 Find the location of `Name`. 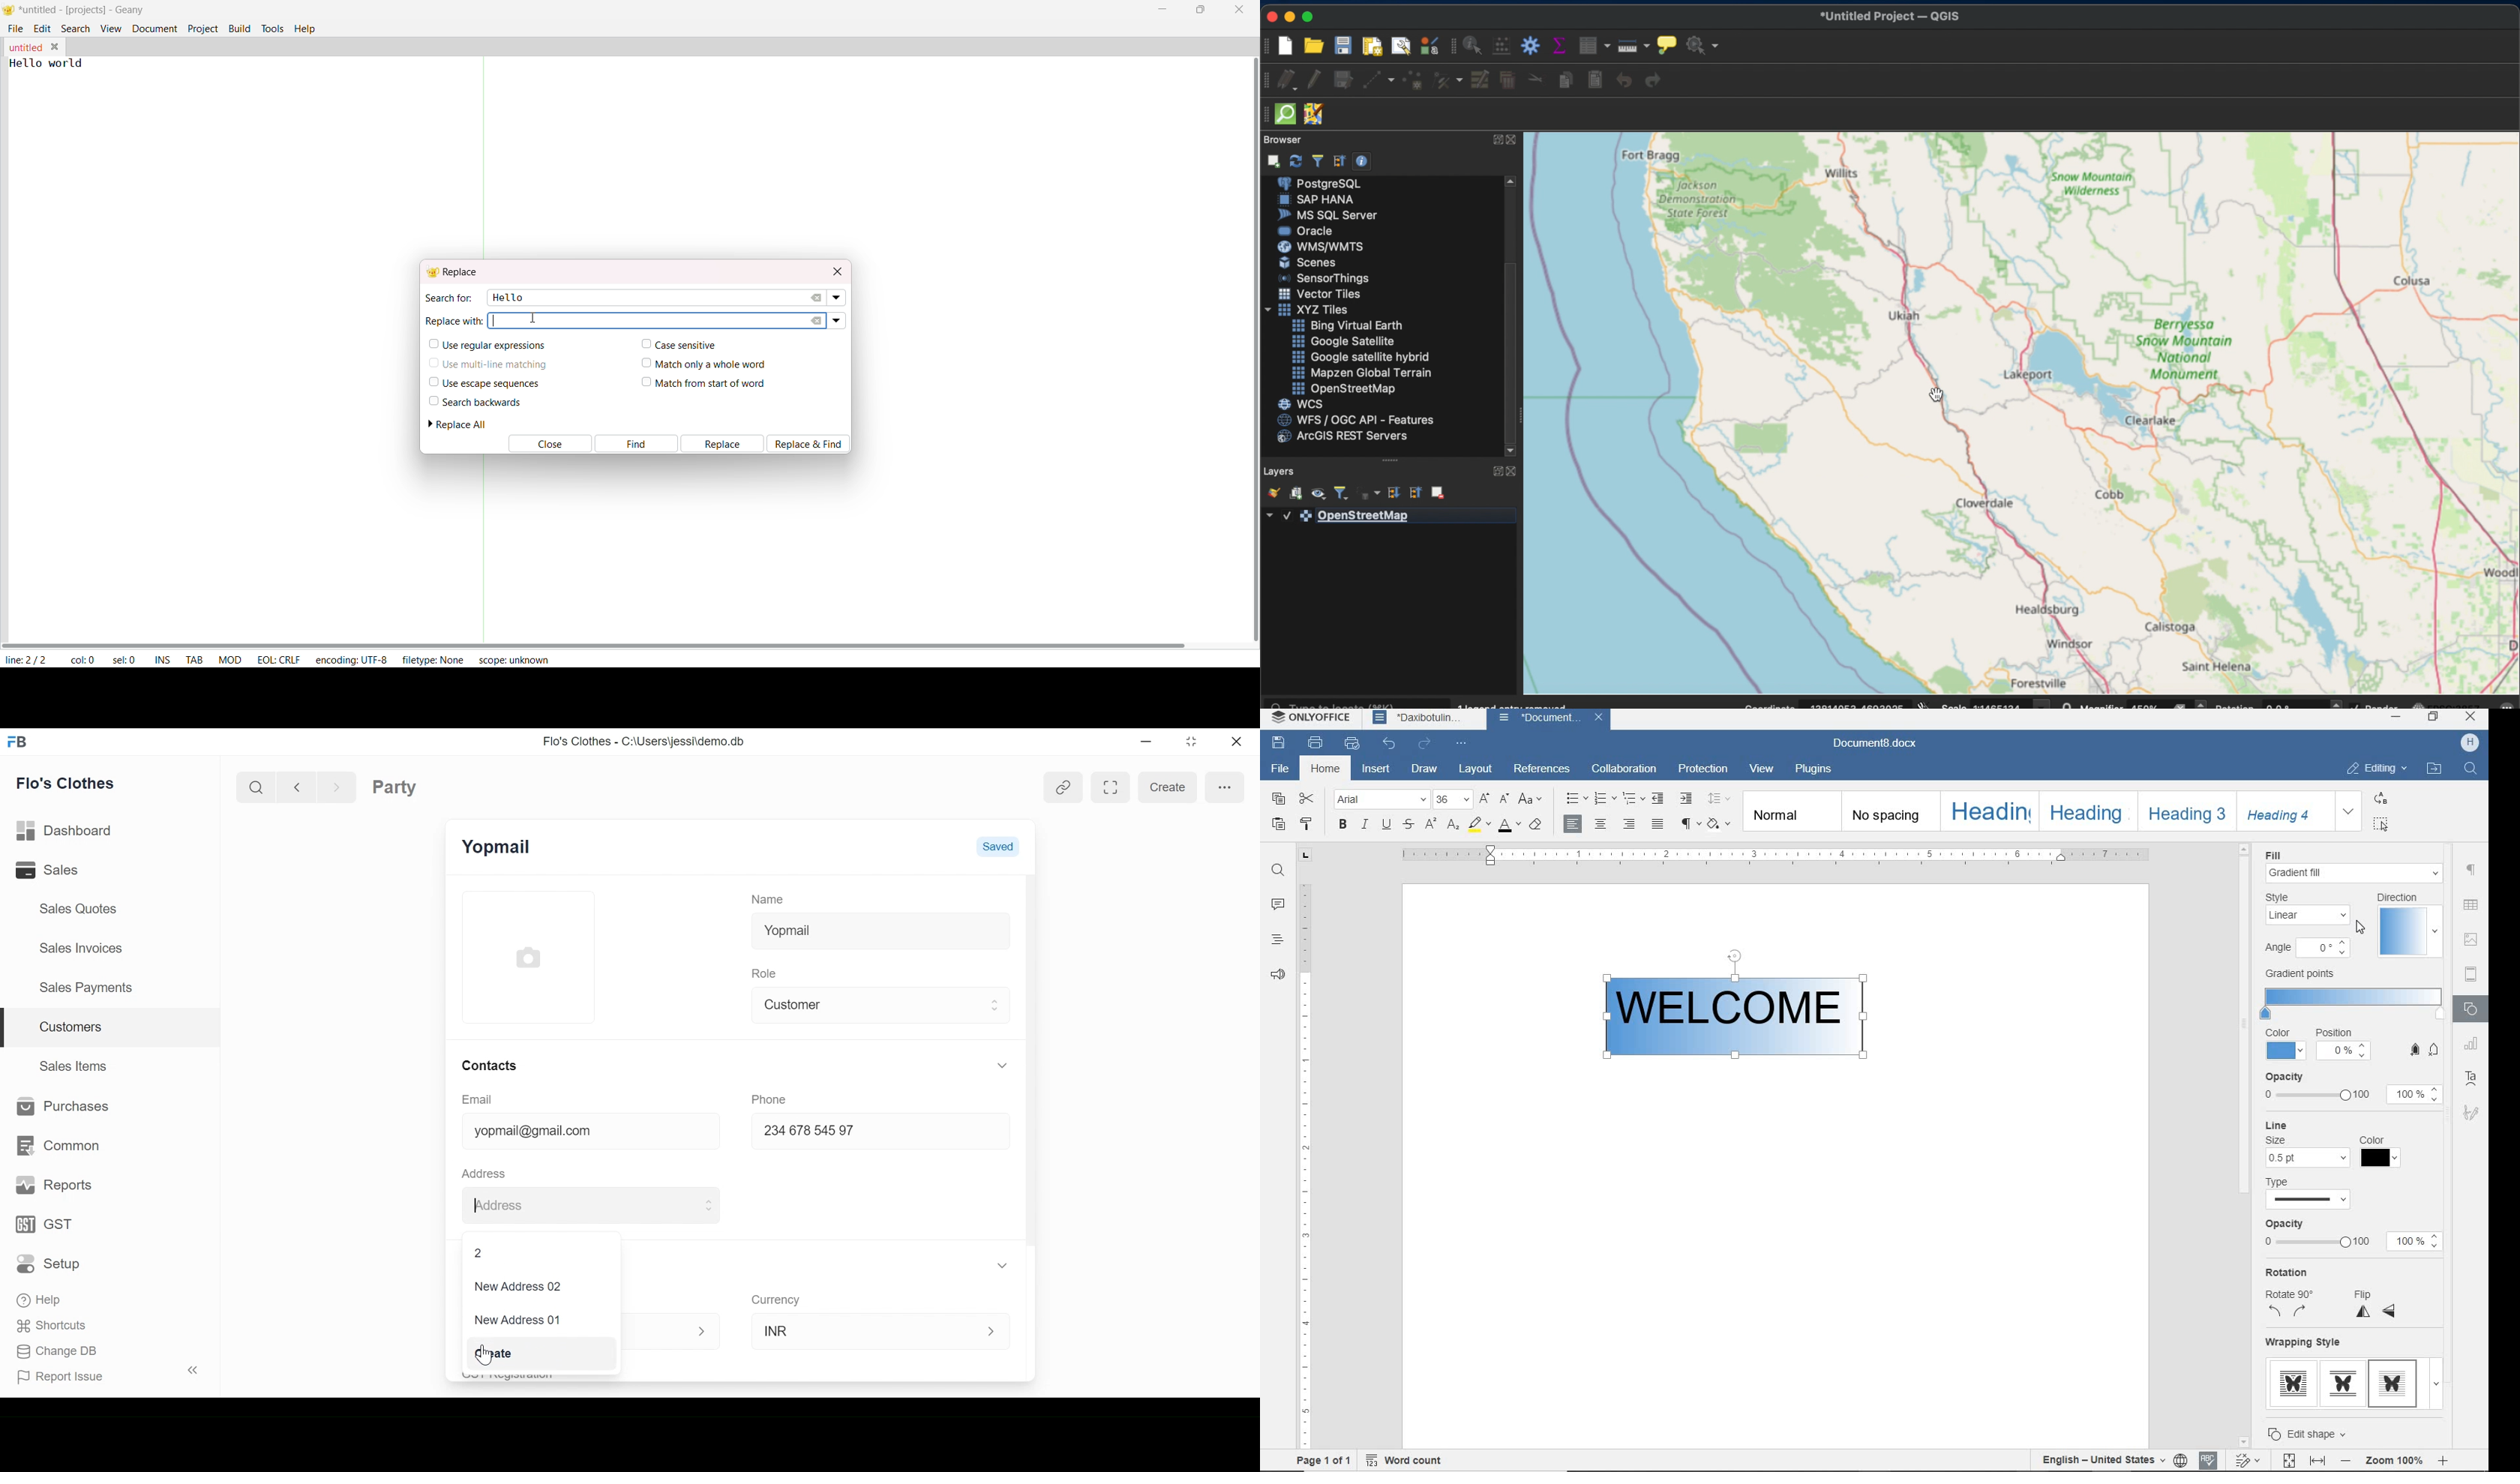

Name is located at coordinates (769, 900).